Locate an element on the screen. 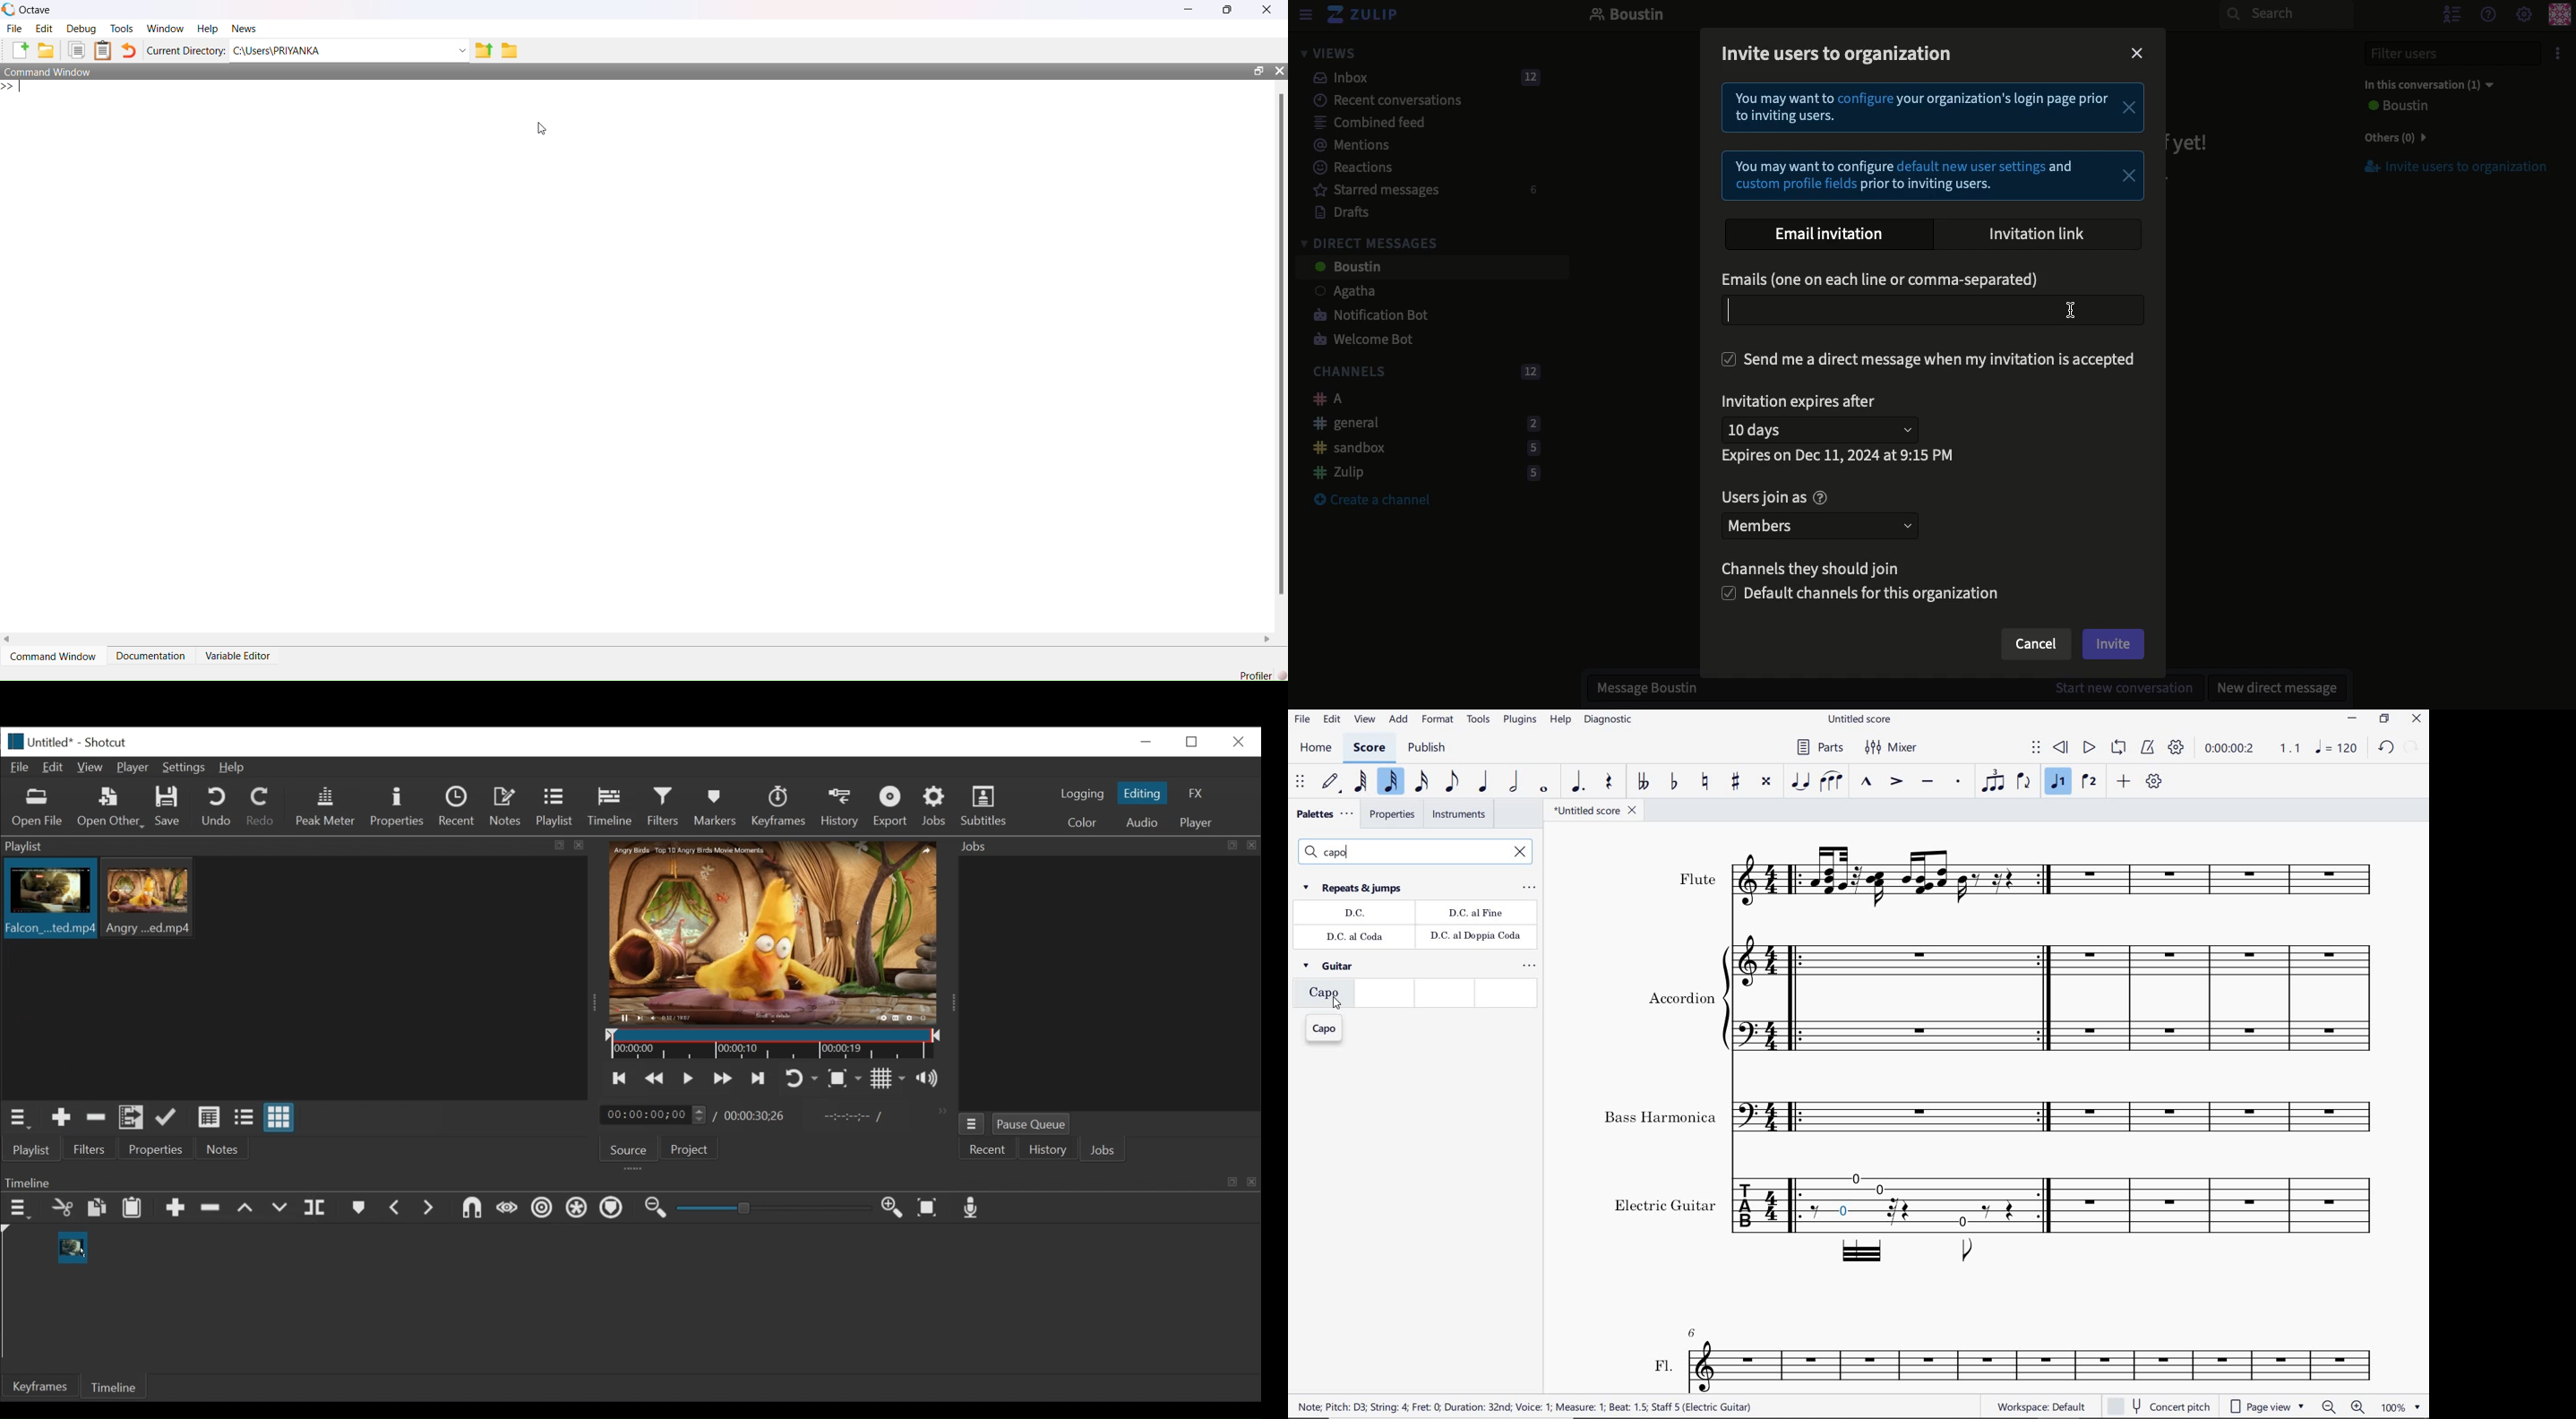  History is located at coordinates (1048, 1152).